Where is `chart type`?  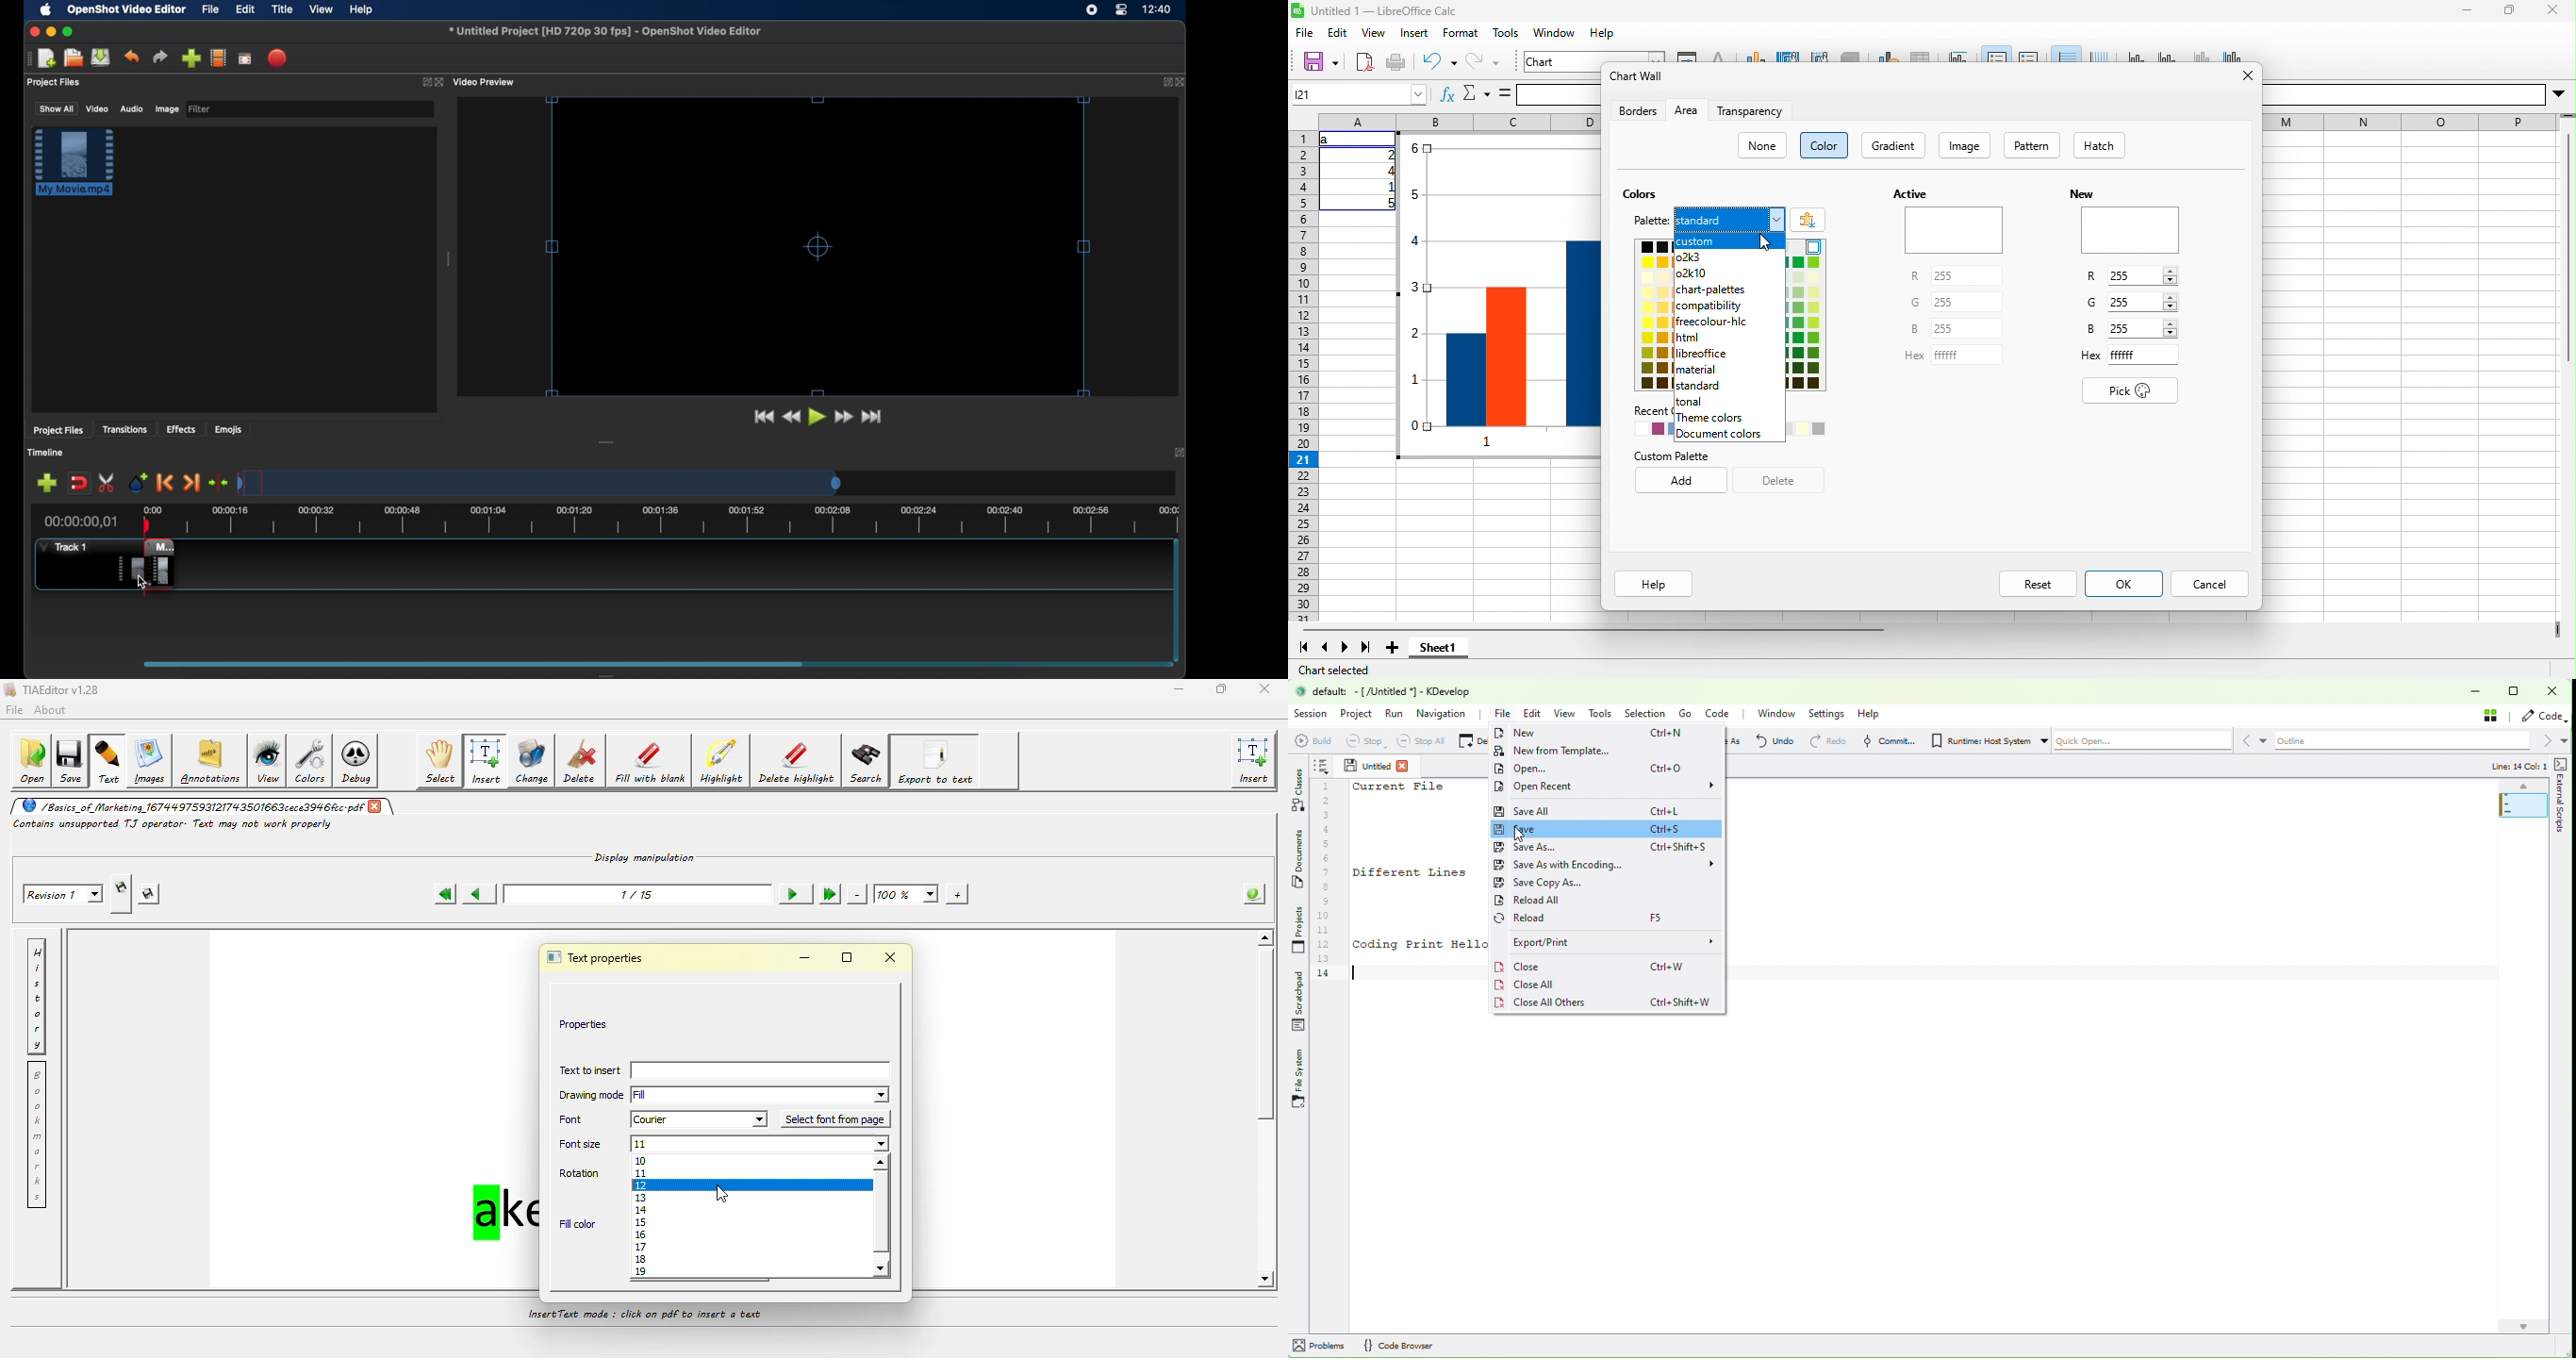
chart type is located at coordinates (1757, 56).